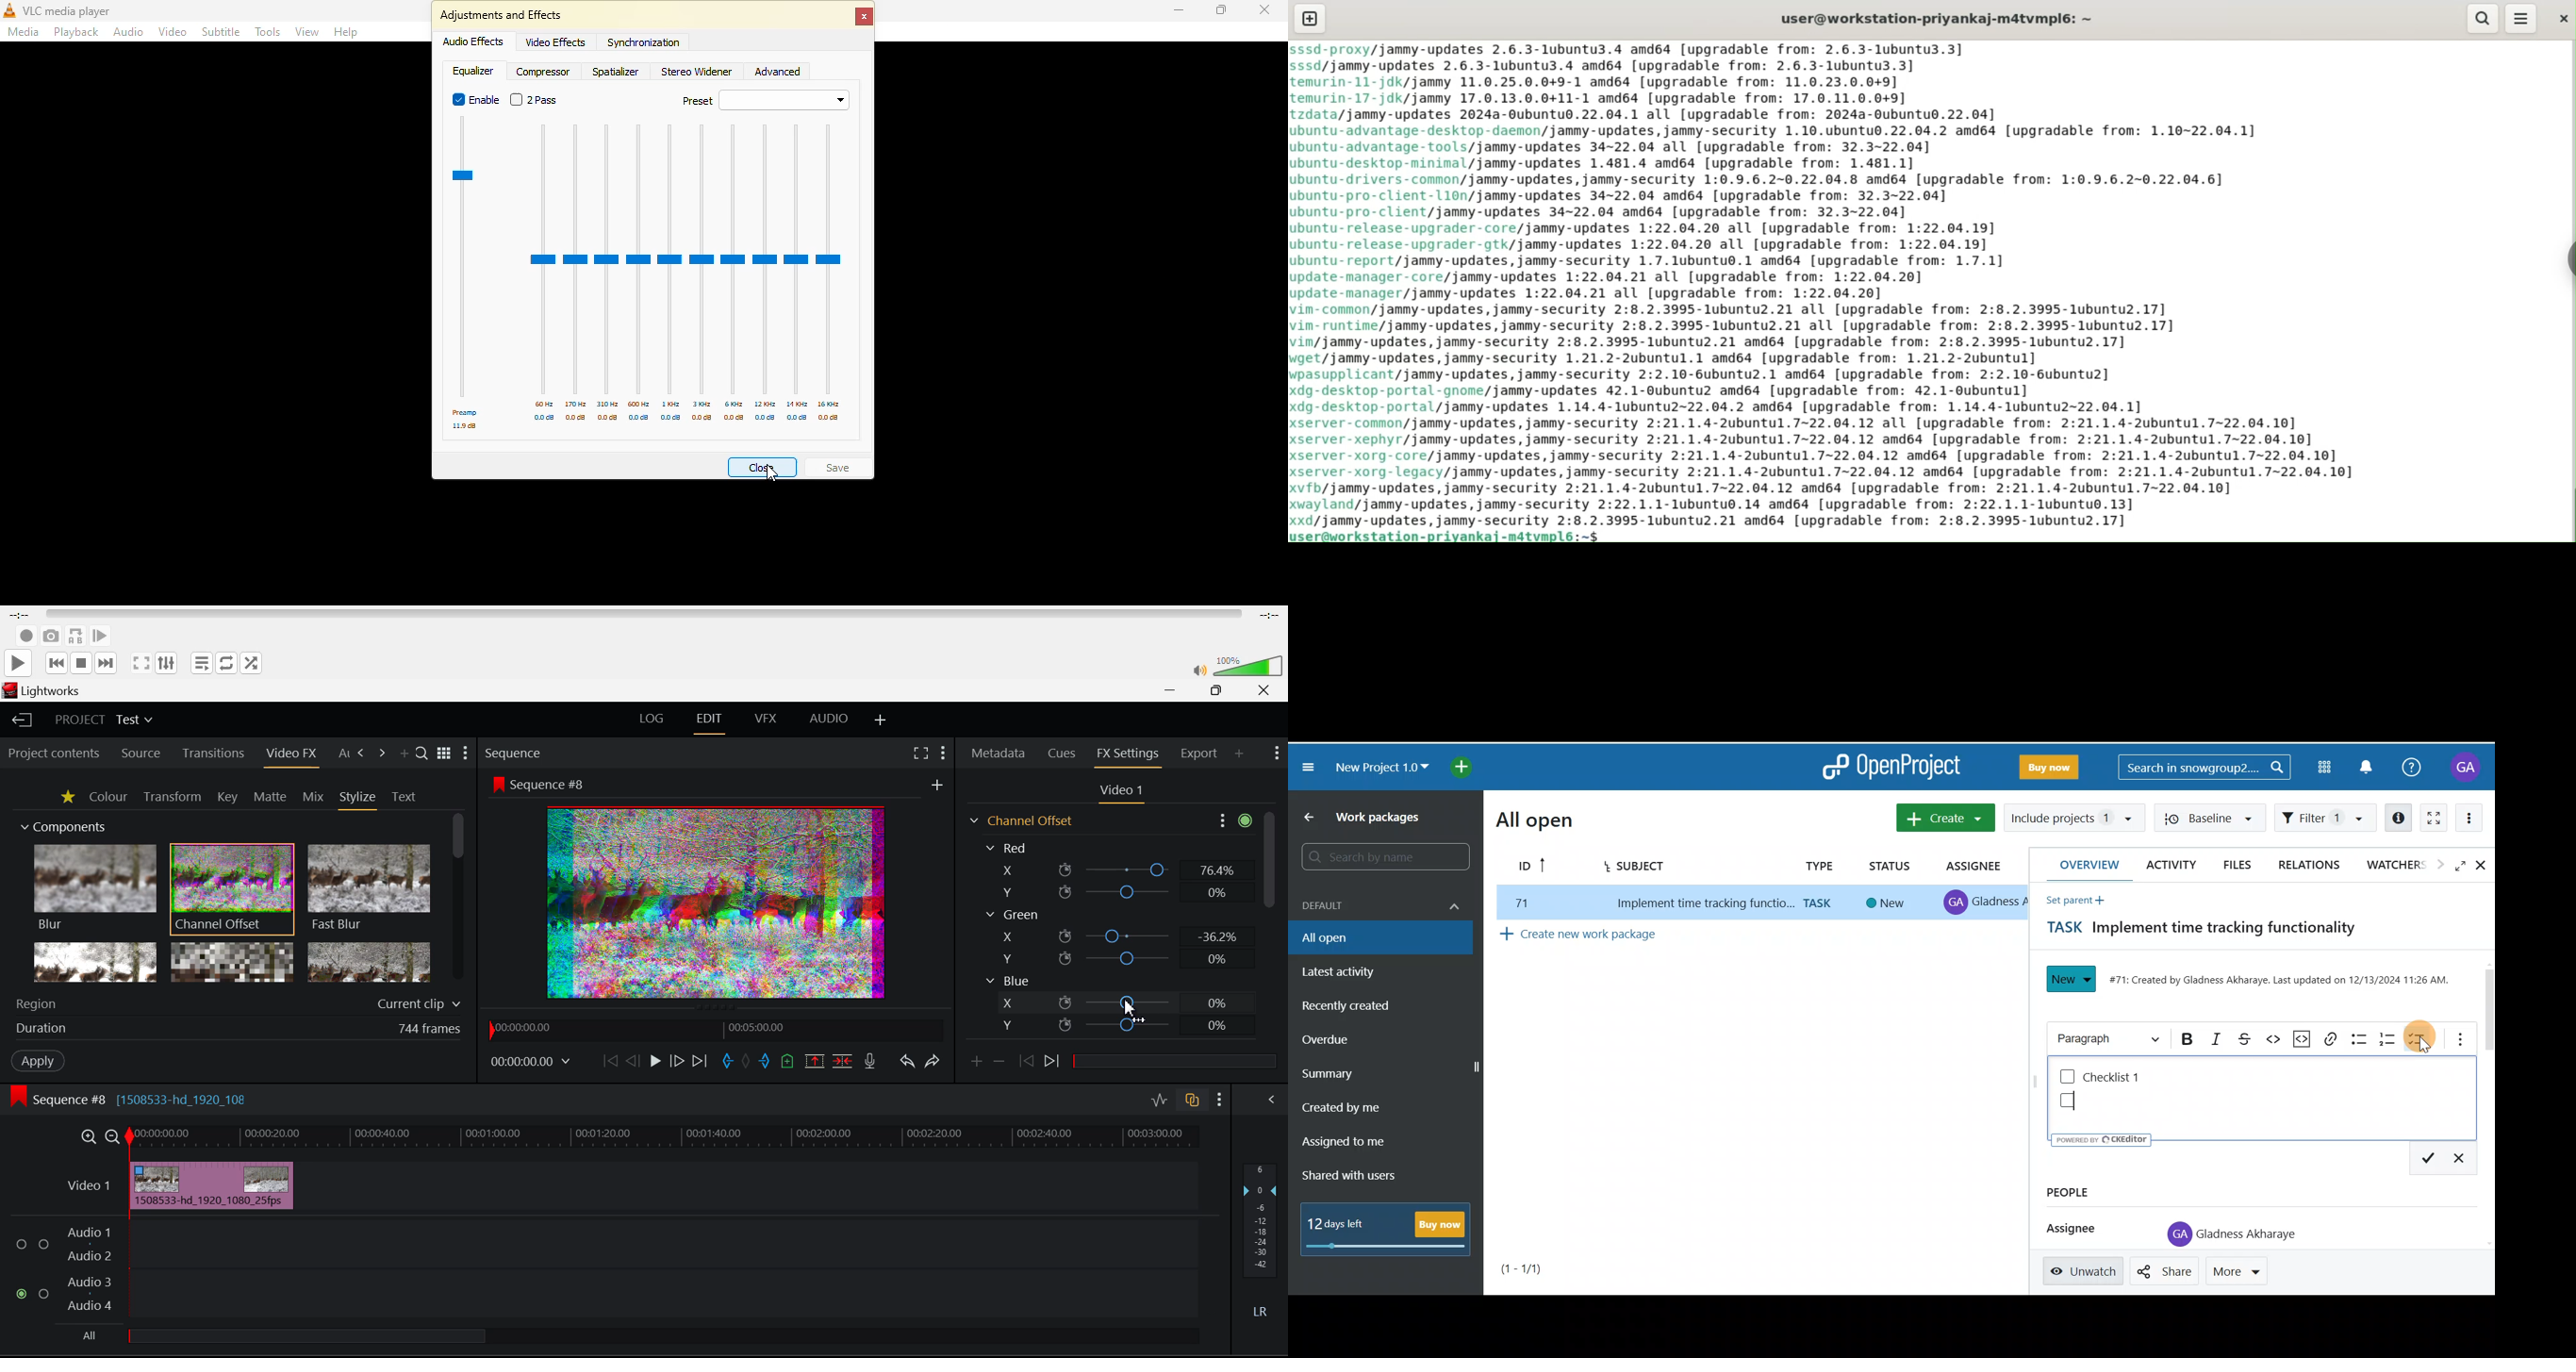 The image size is (2576, 1372). What do you see at coordinates (603, 1271) in the screenshot?
I see `Audio Input Field` at bounding box center [603, 1271].